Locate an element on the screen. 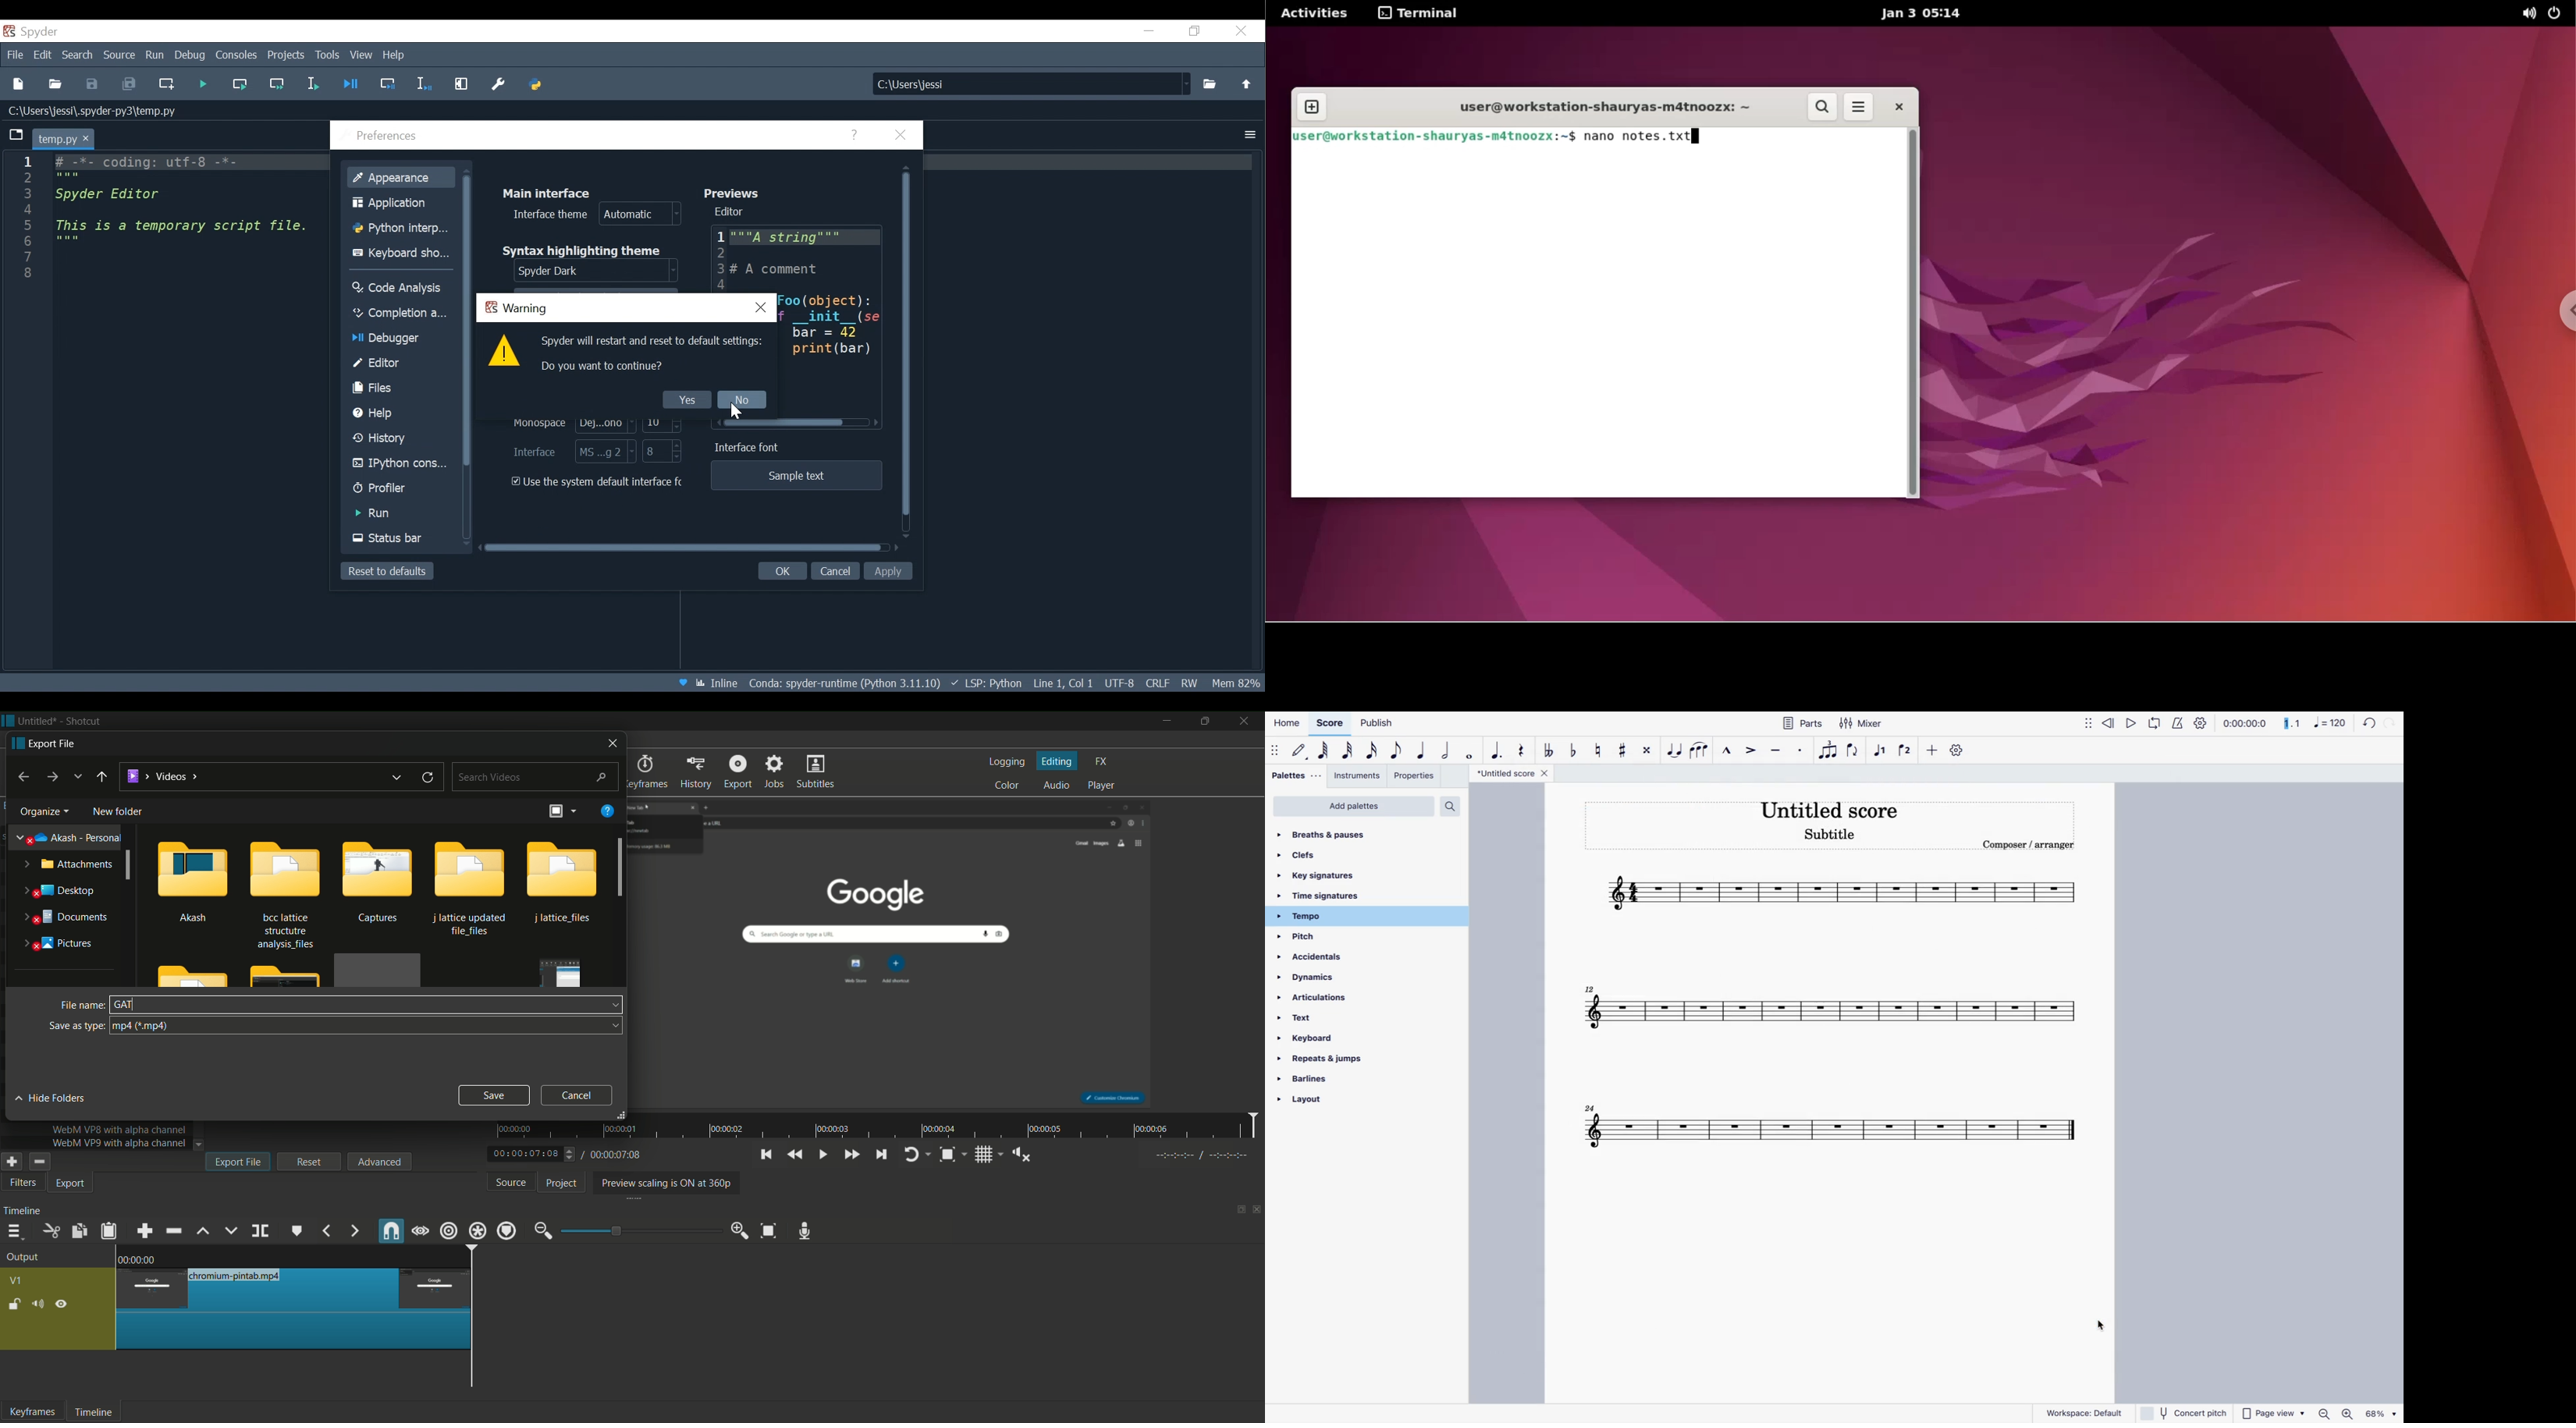 Image resolution: width=2576 pixels, height=1428 pixels. Application is located at coordinates (401, 204).